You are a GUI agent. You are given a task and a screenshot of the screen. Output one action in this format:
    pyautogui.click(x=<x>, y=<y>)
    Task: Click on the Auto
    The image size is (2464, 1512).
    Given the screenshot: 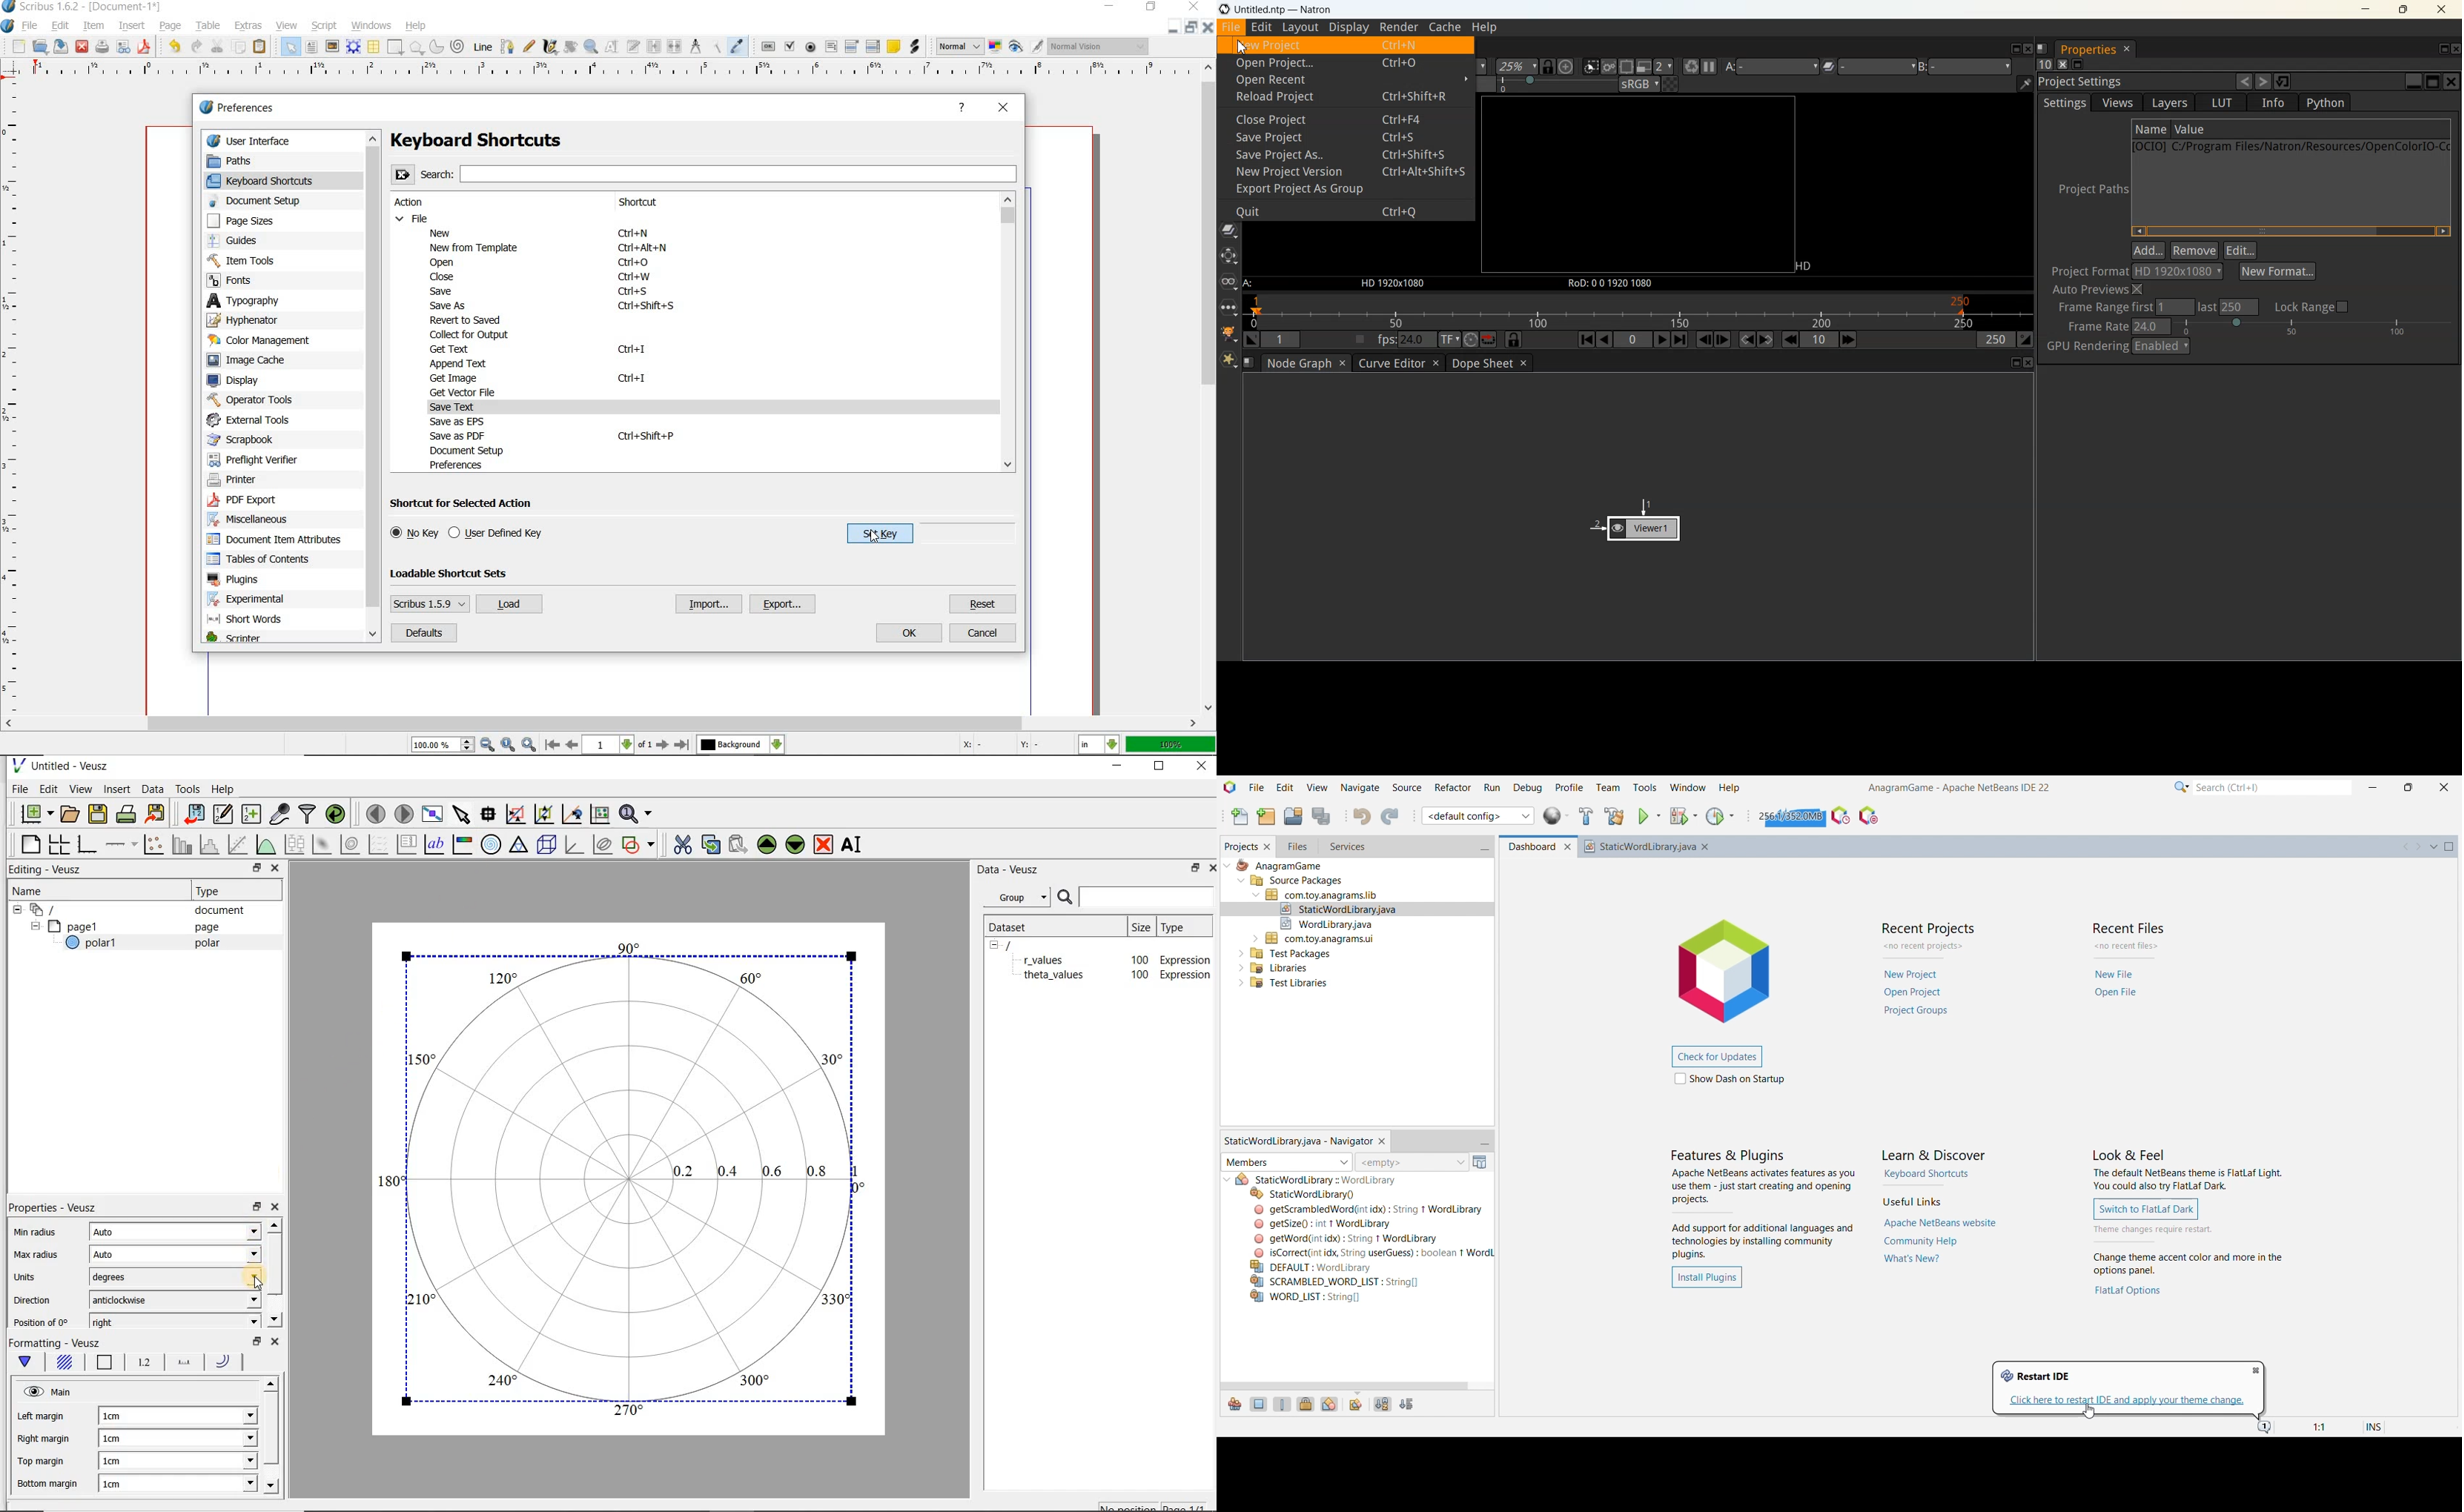 What is the action you would take?
    pyautogui.click(x=122, y=1234)
    